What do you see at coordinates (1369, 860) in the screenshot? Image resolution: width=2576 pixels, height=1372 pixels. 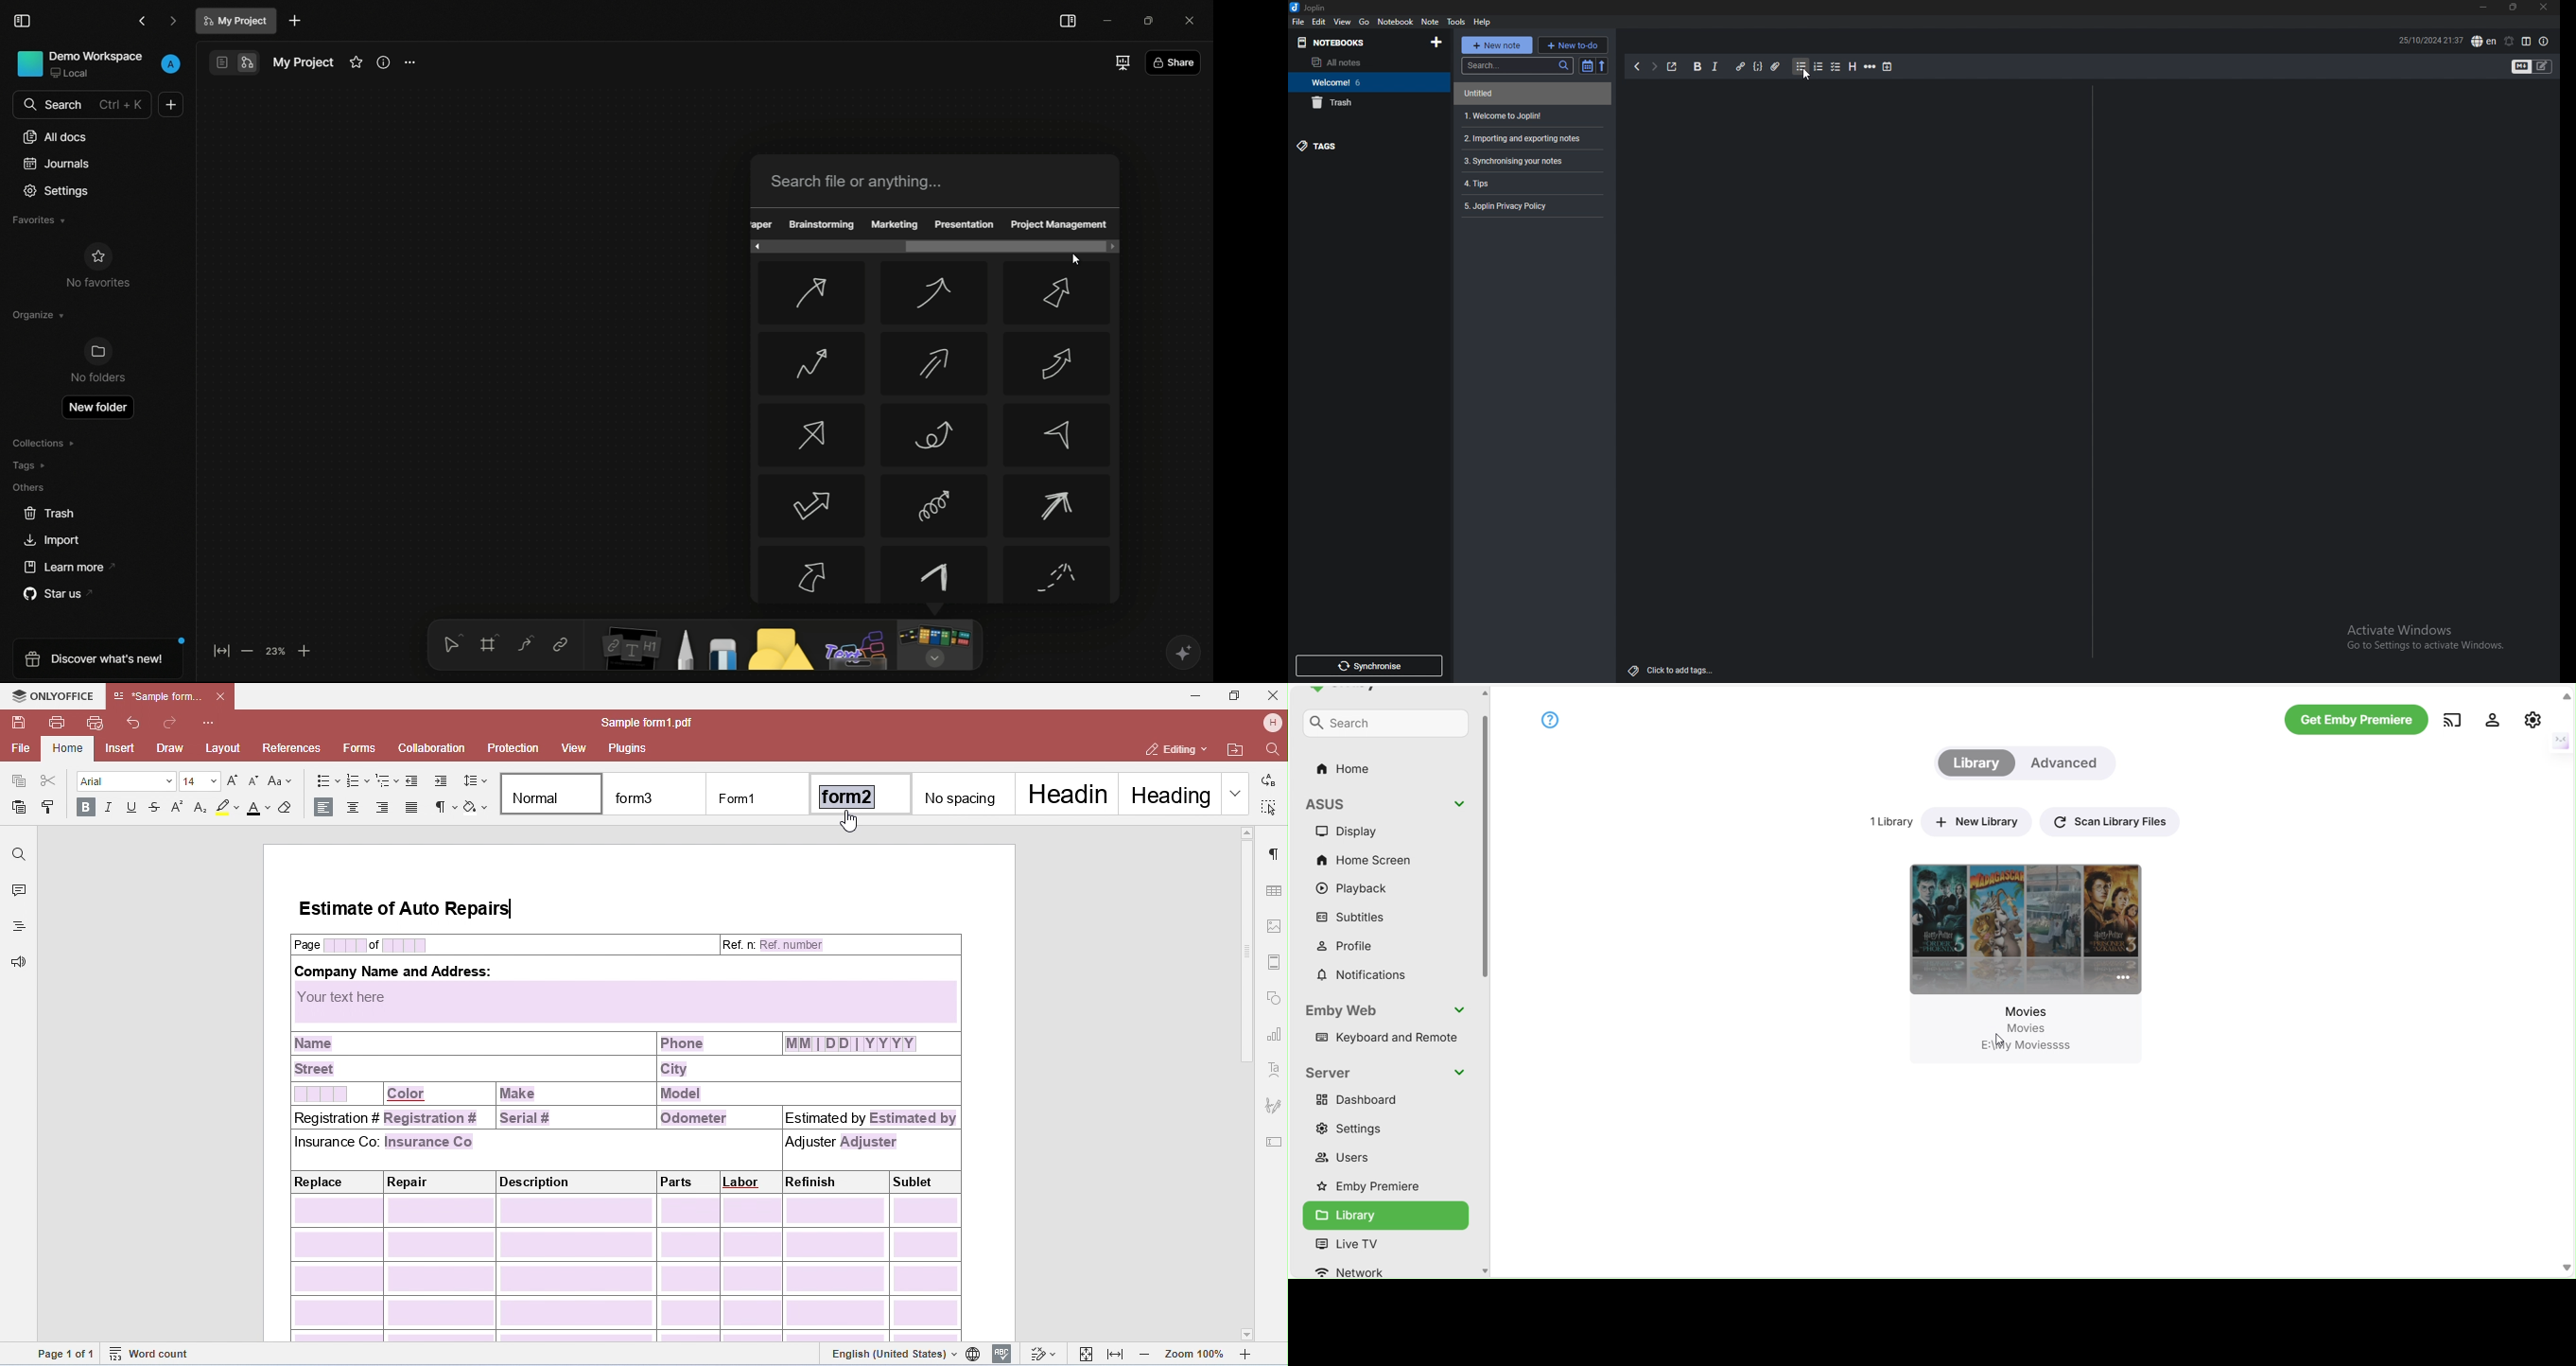 I see `Home Screen` at bounding box center [1369, 860].